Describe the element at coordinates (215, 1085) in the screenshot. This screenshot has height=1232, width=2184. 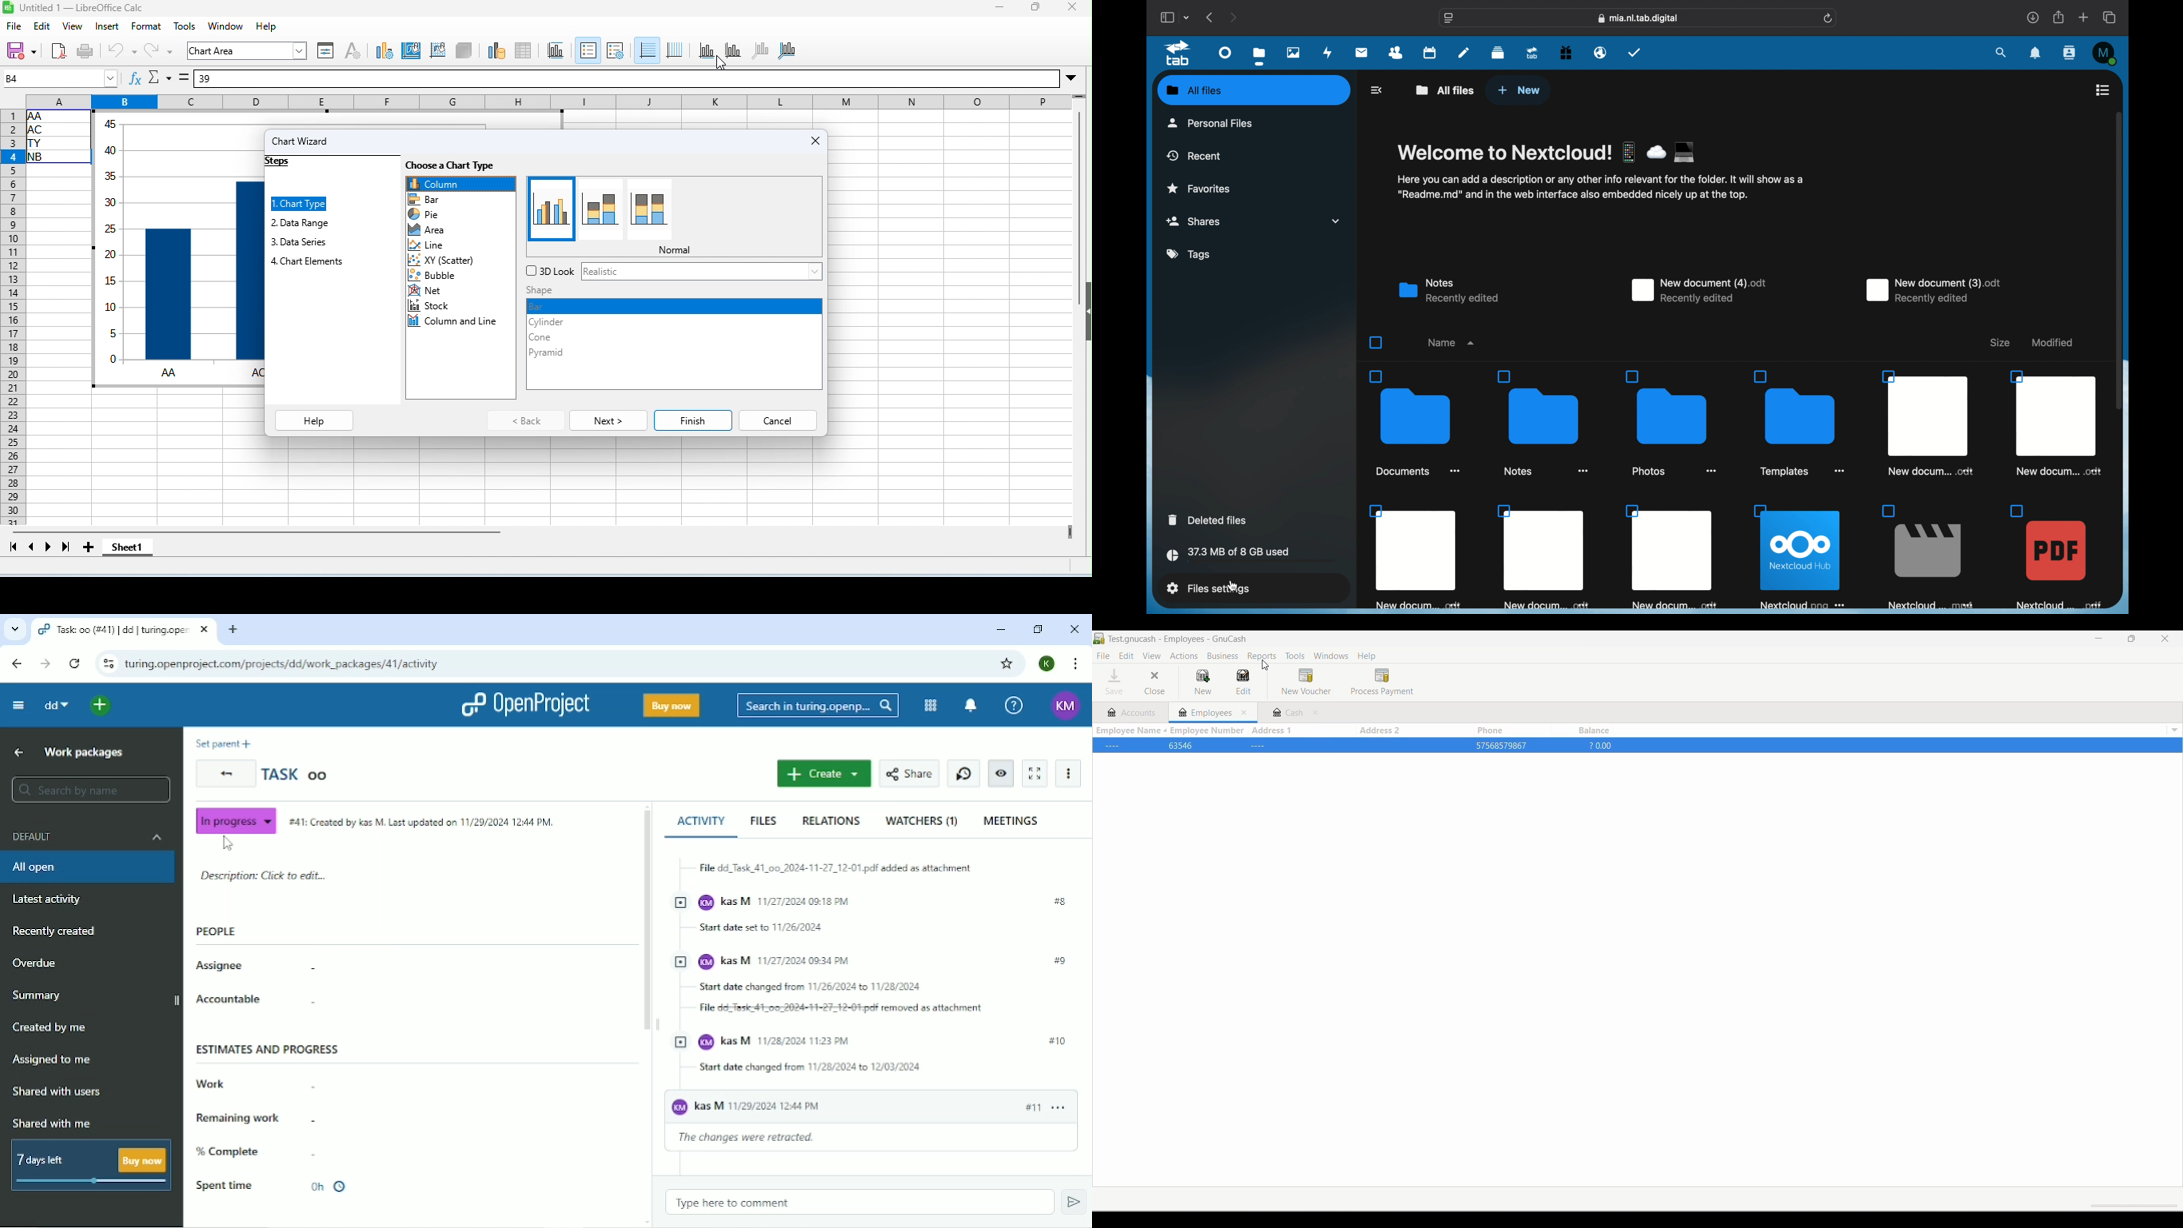
I see `Work` at that location.